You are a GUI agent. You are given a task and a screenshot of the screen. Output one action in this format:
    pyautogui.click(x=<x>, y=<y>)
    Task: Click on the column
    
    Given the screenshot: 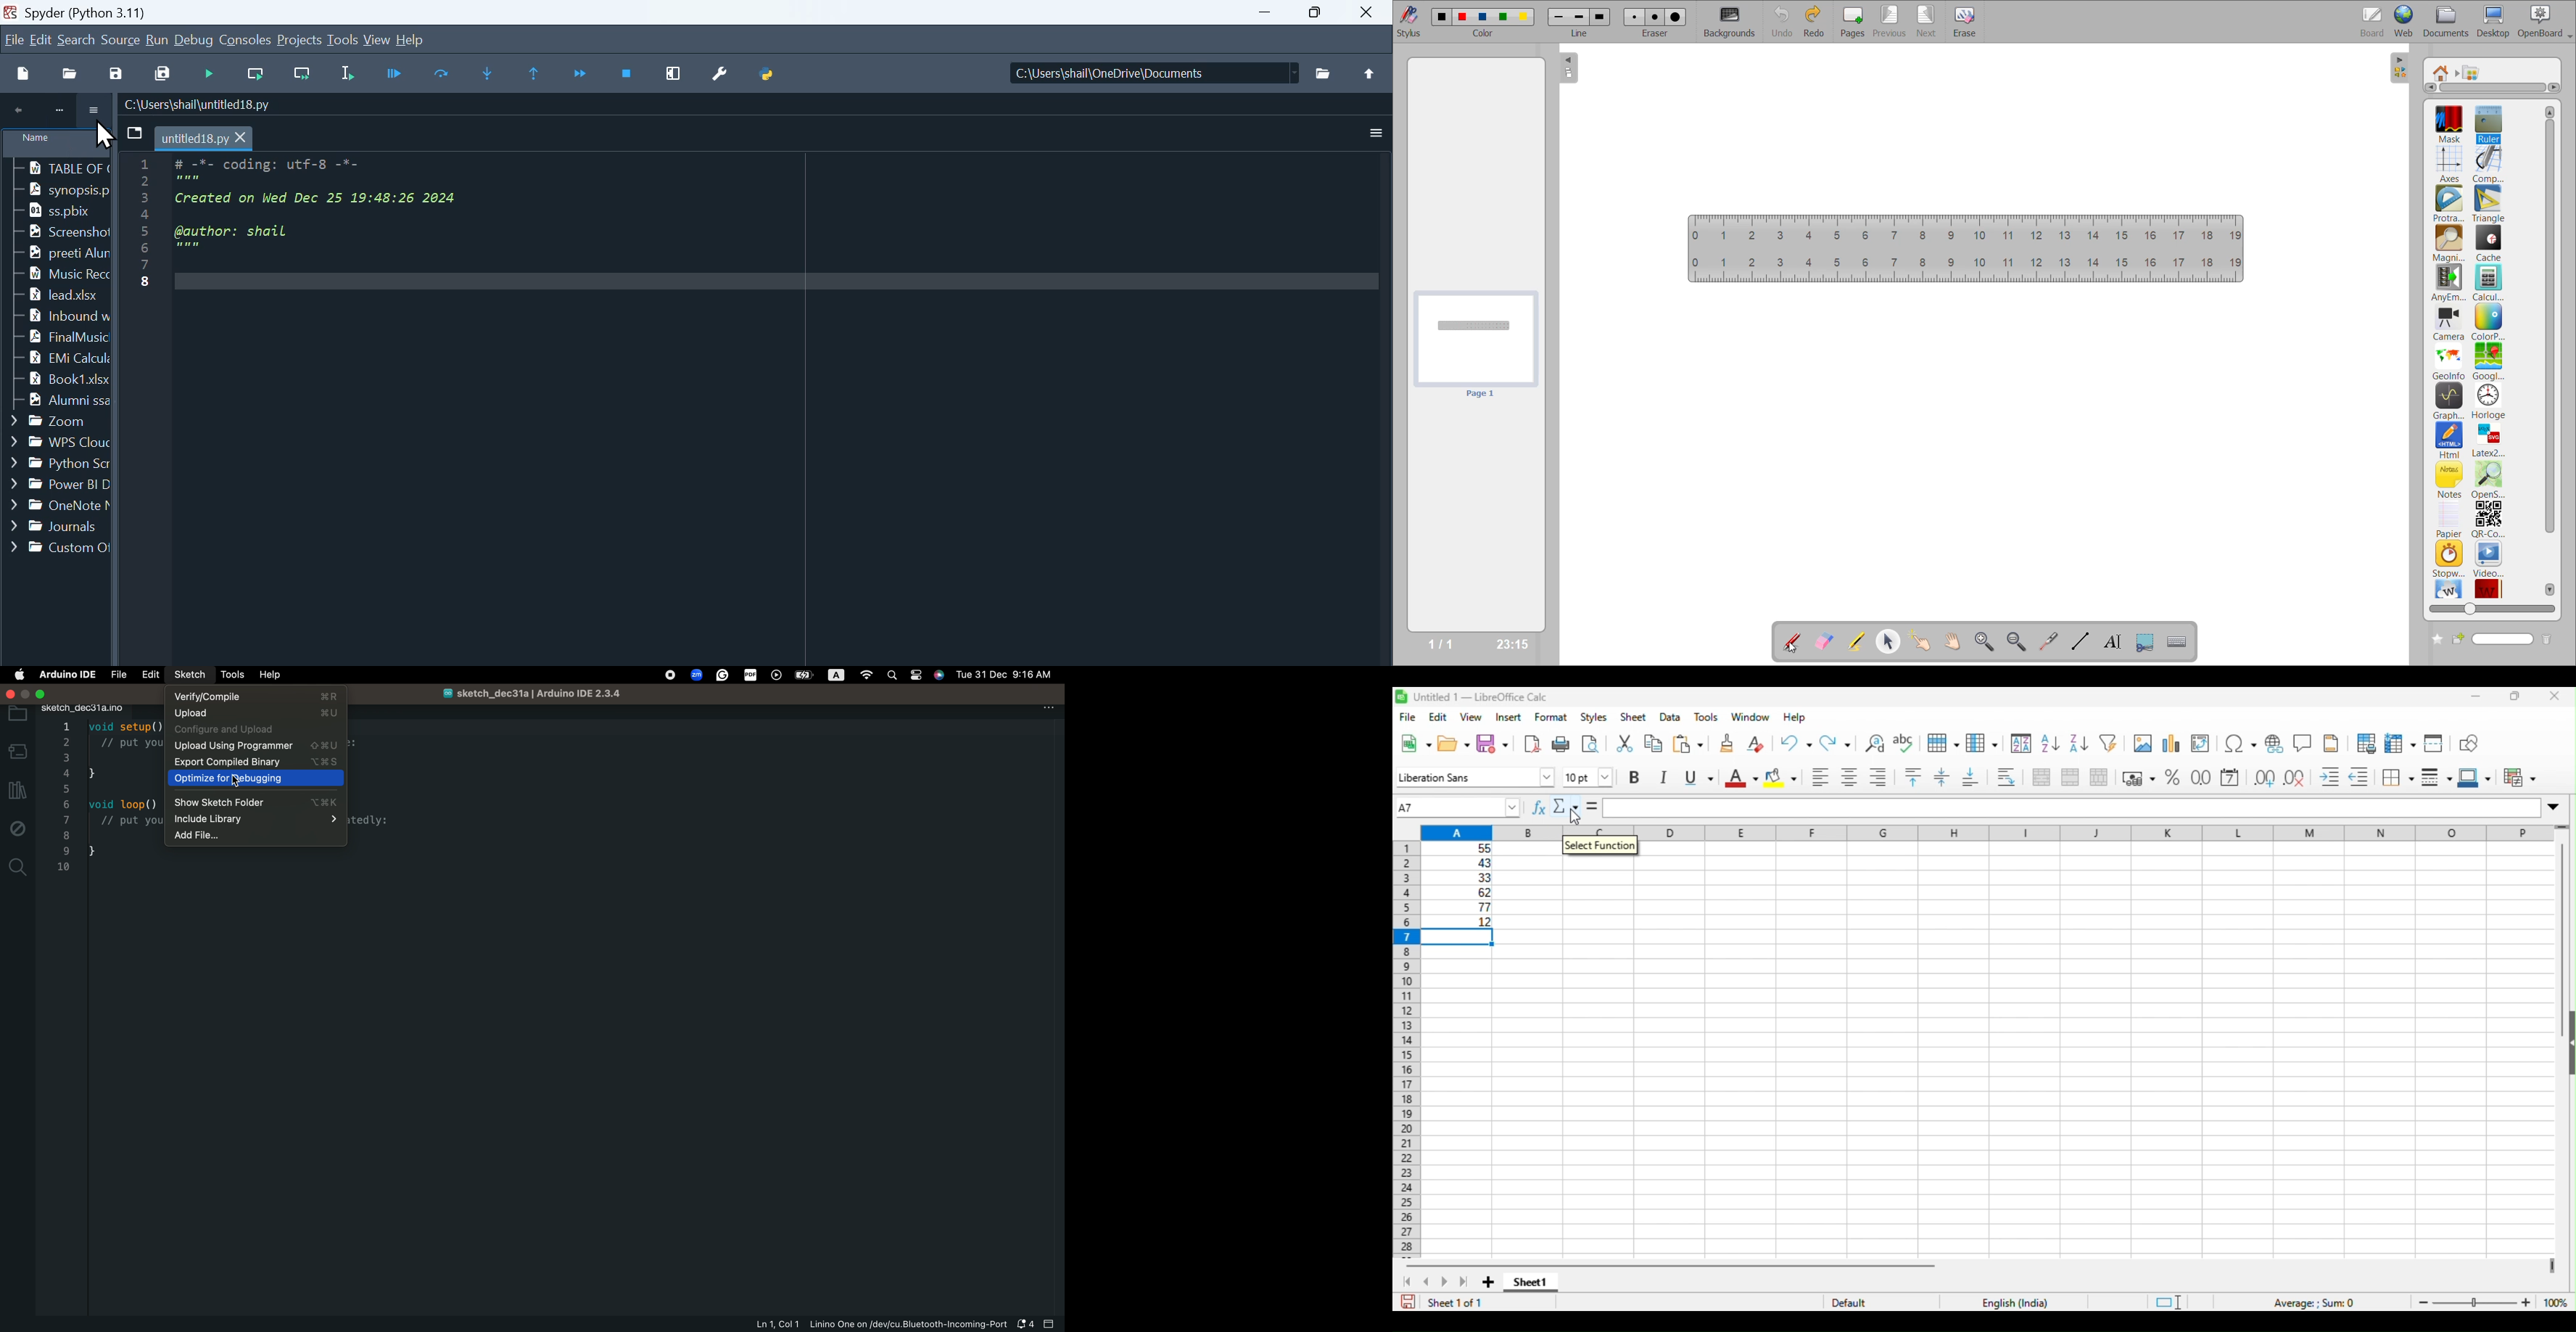 What is the action you would take?
    pyautogui.click(x=1982, y=744)
    